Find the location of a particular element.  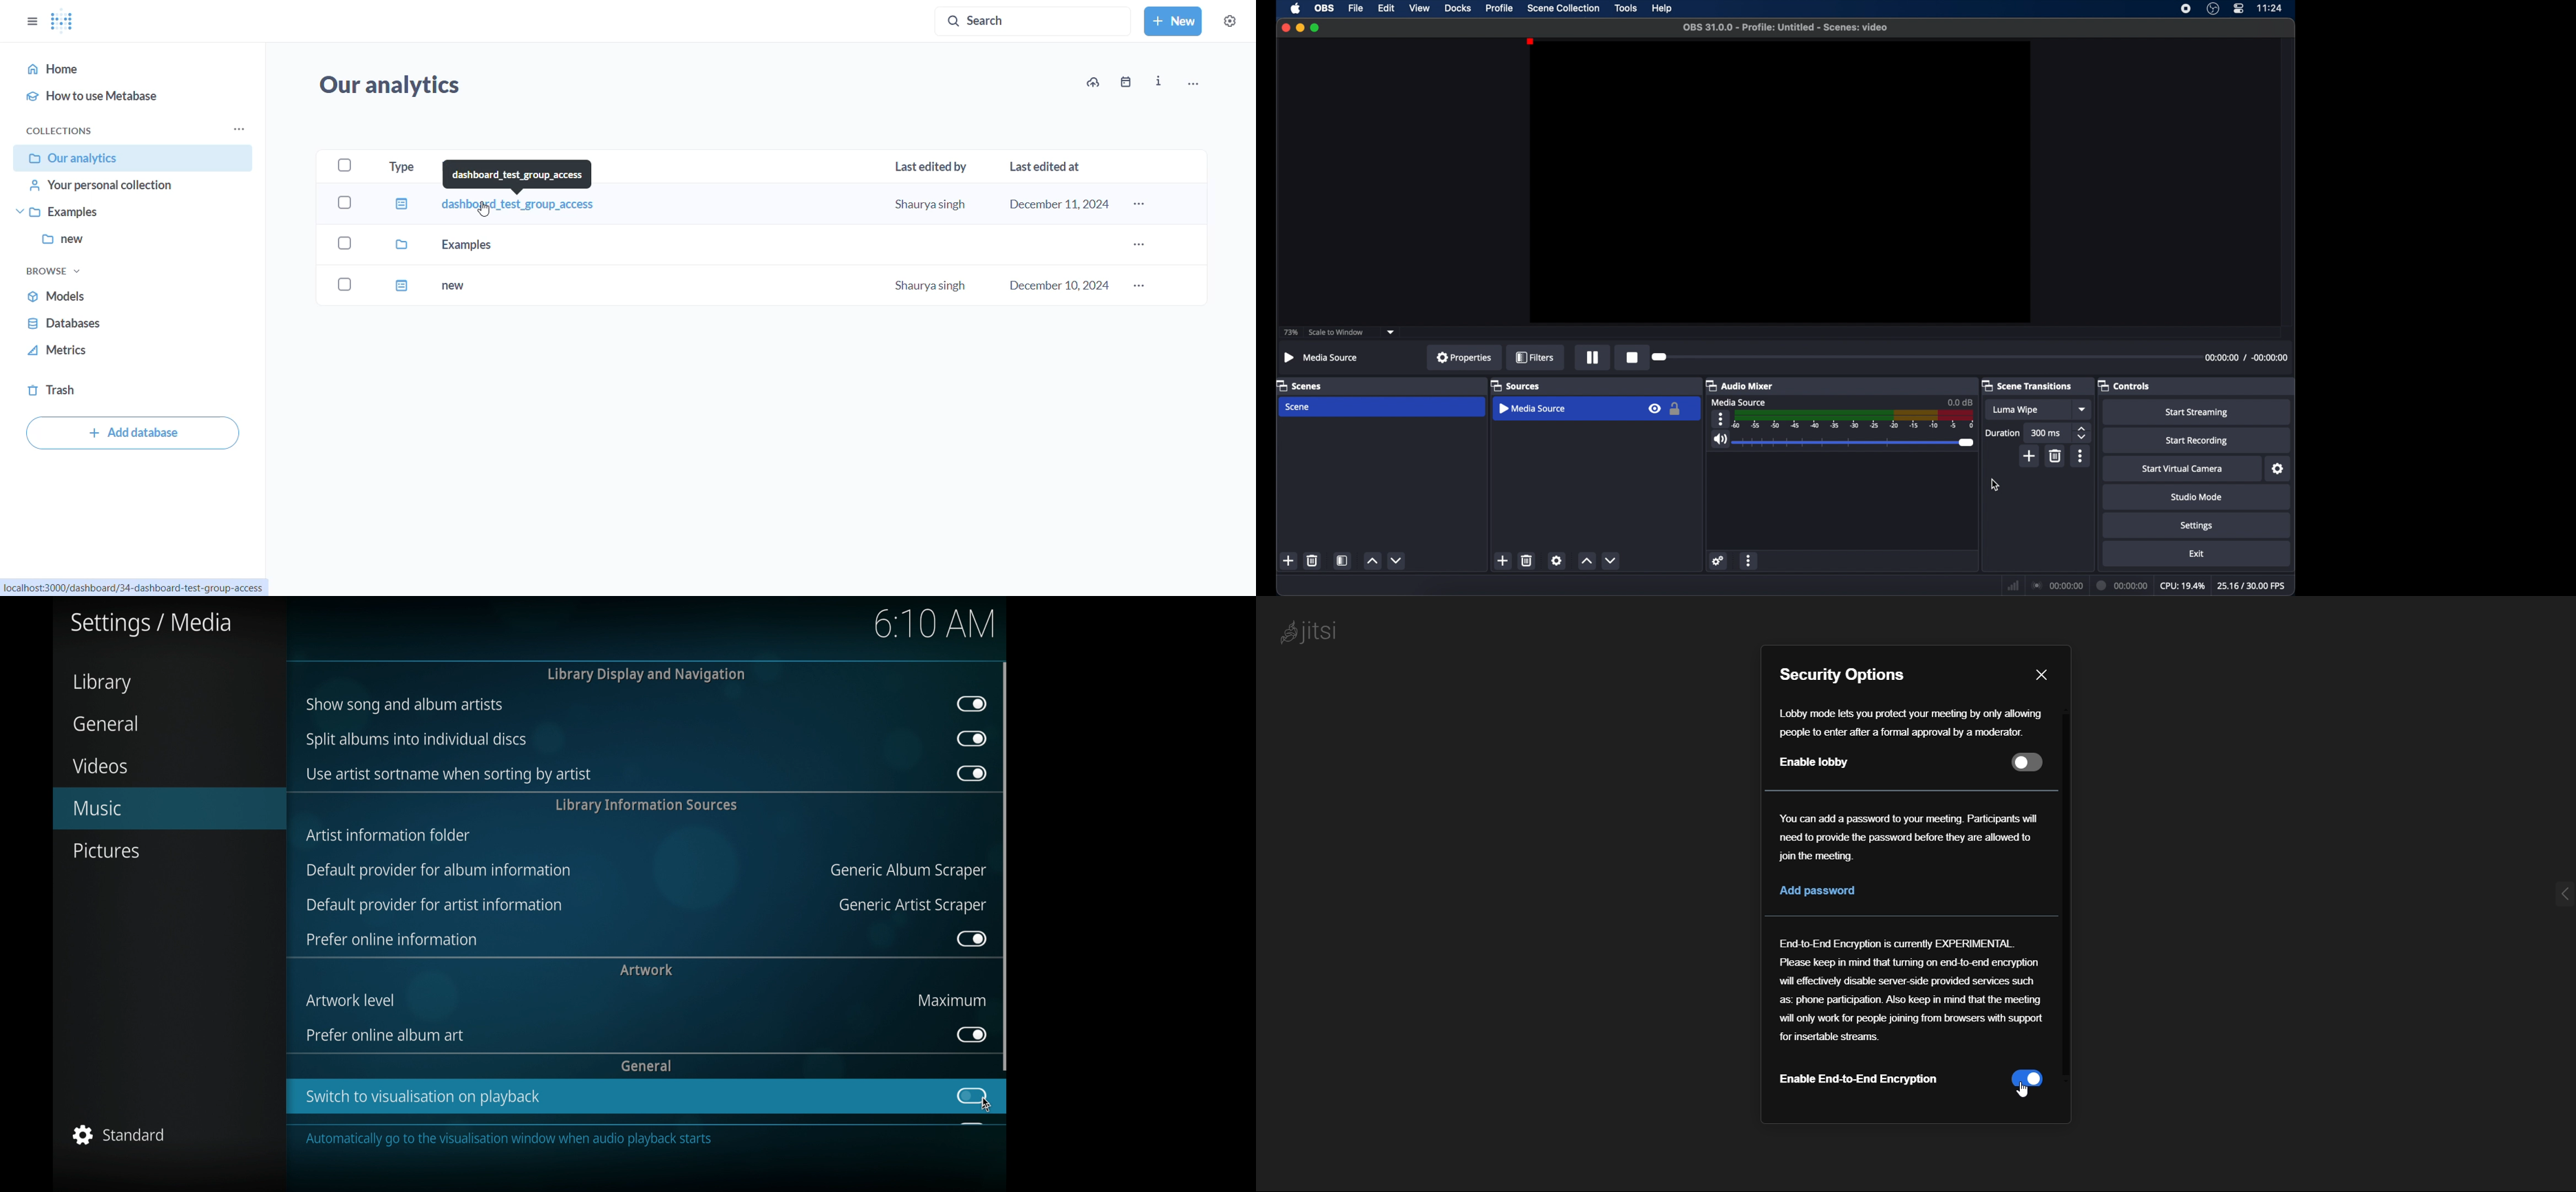

new  is located at coordinates (653, 285).